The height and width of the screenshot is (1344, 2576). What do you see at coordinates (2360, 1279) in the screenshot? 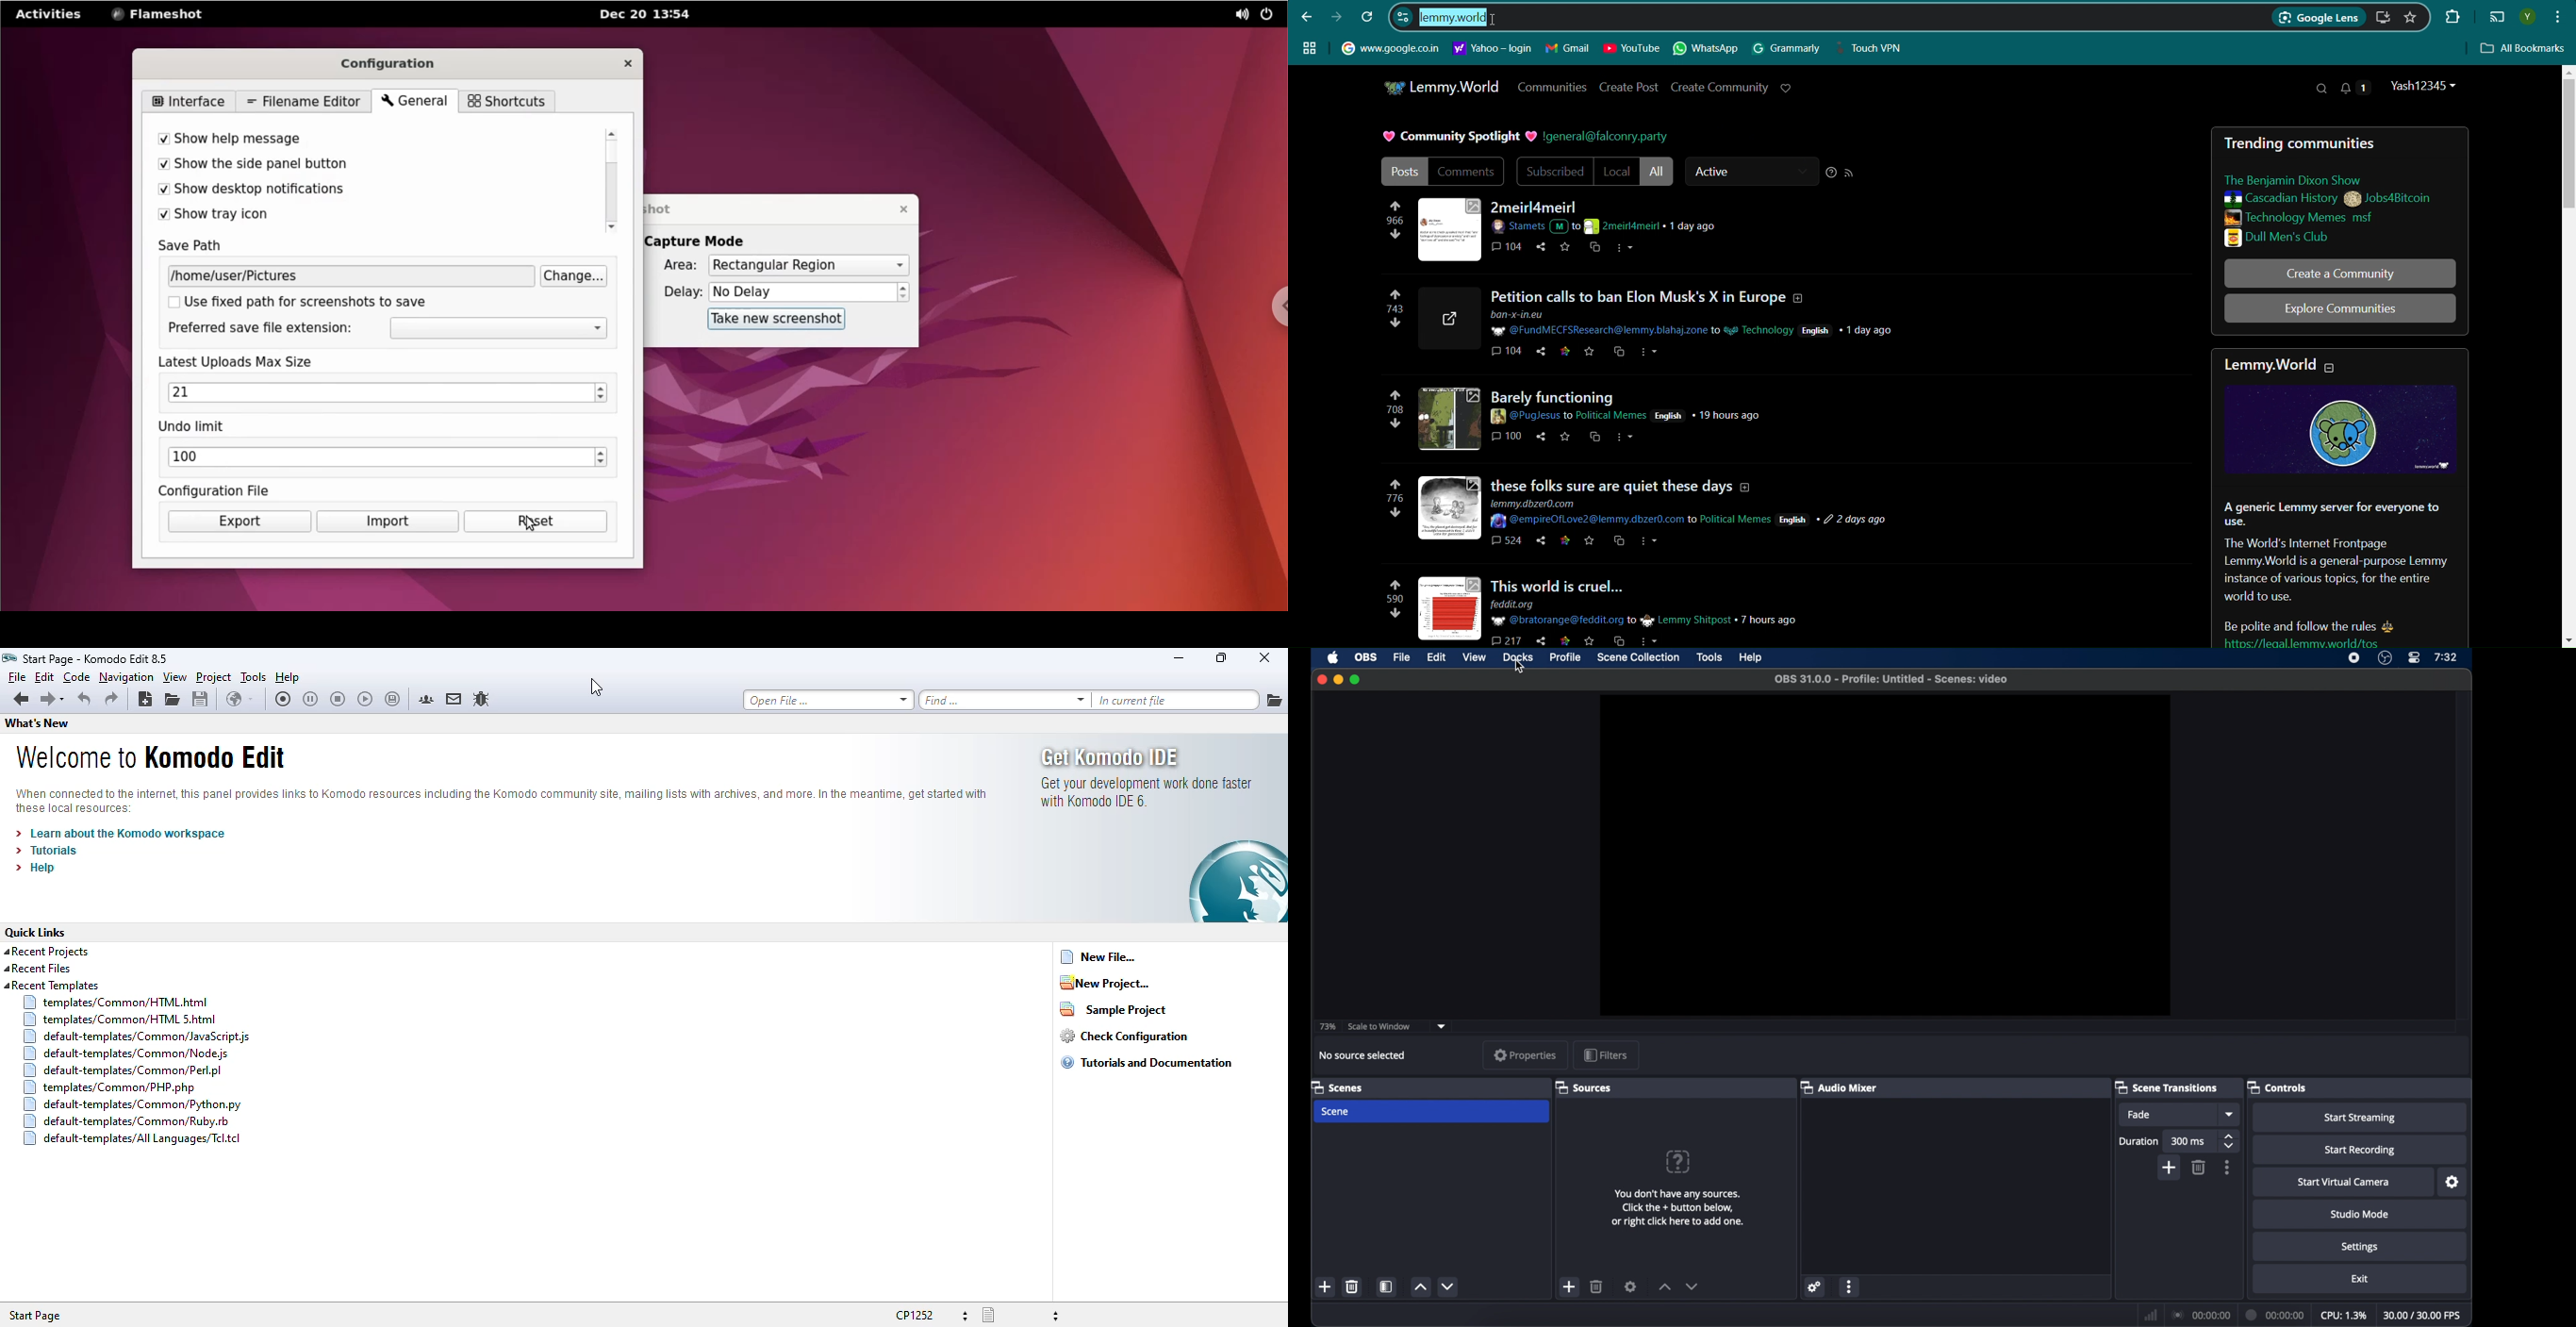
I see `exit` at bounding box center [2360, 1279].